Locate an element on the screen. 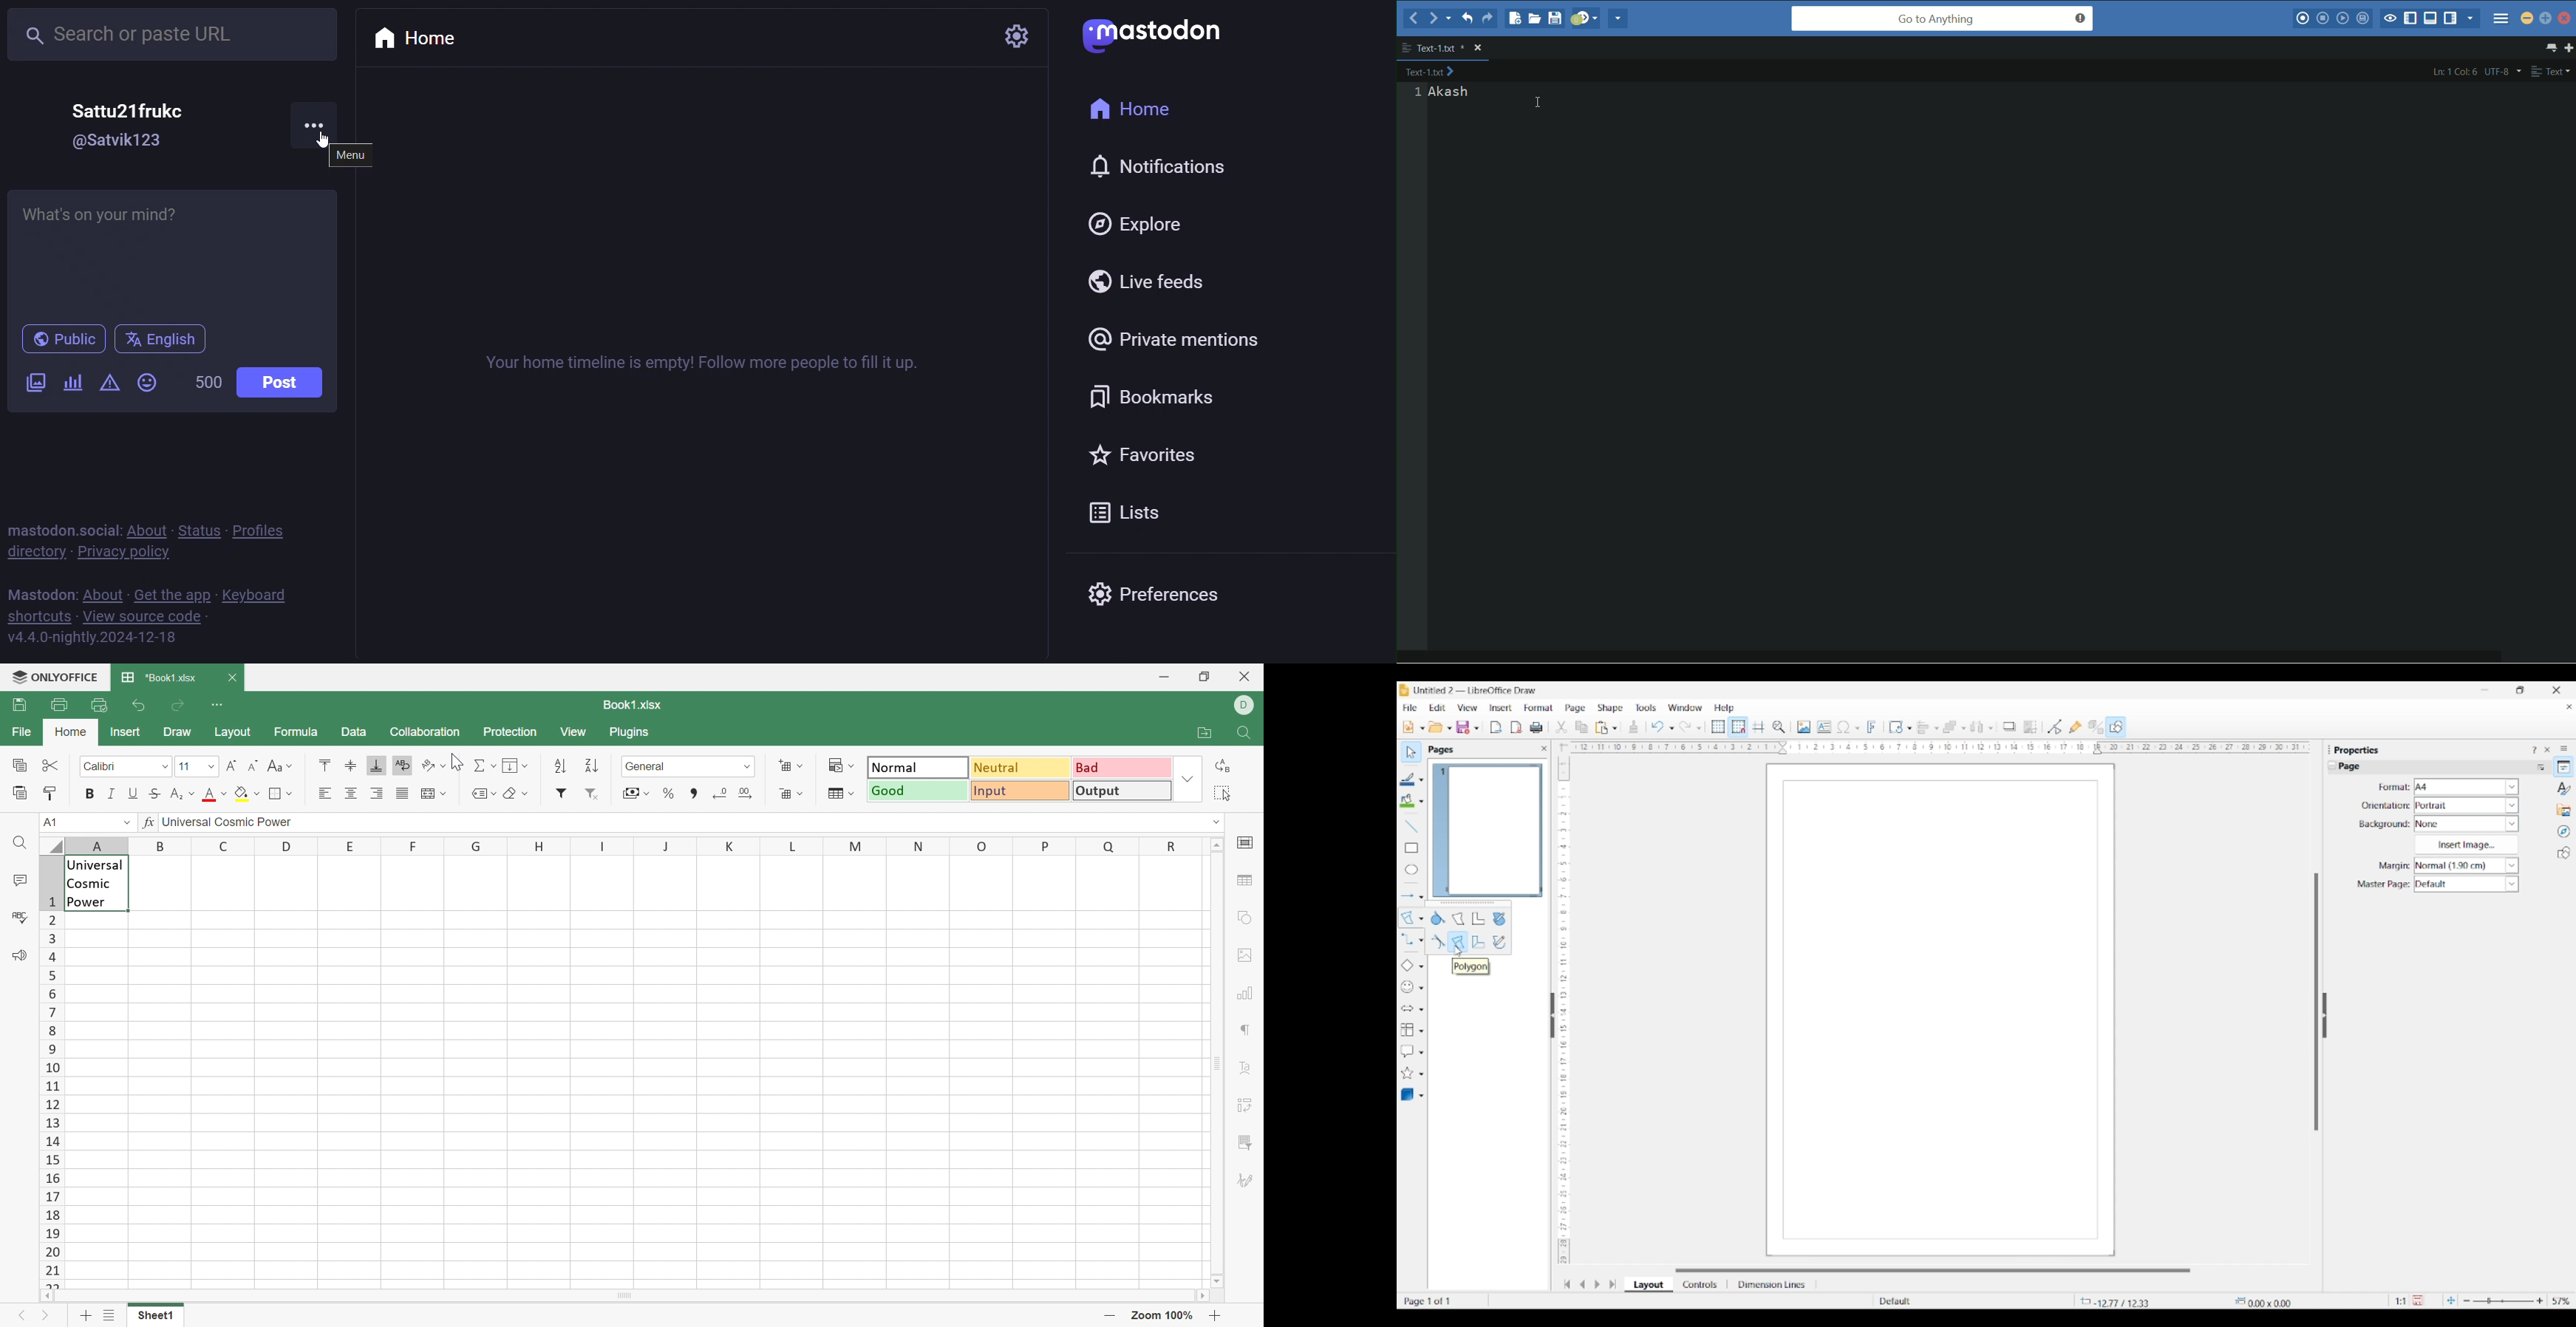 The width and height of the screenshot is (2576, 1344). Current settings title - Page is located at coordinates (2355, 768).